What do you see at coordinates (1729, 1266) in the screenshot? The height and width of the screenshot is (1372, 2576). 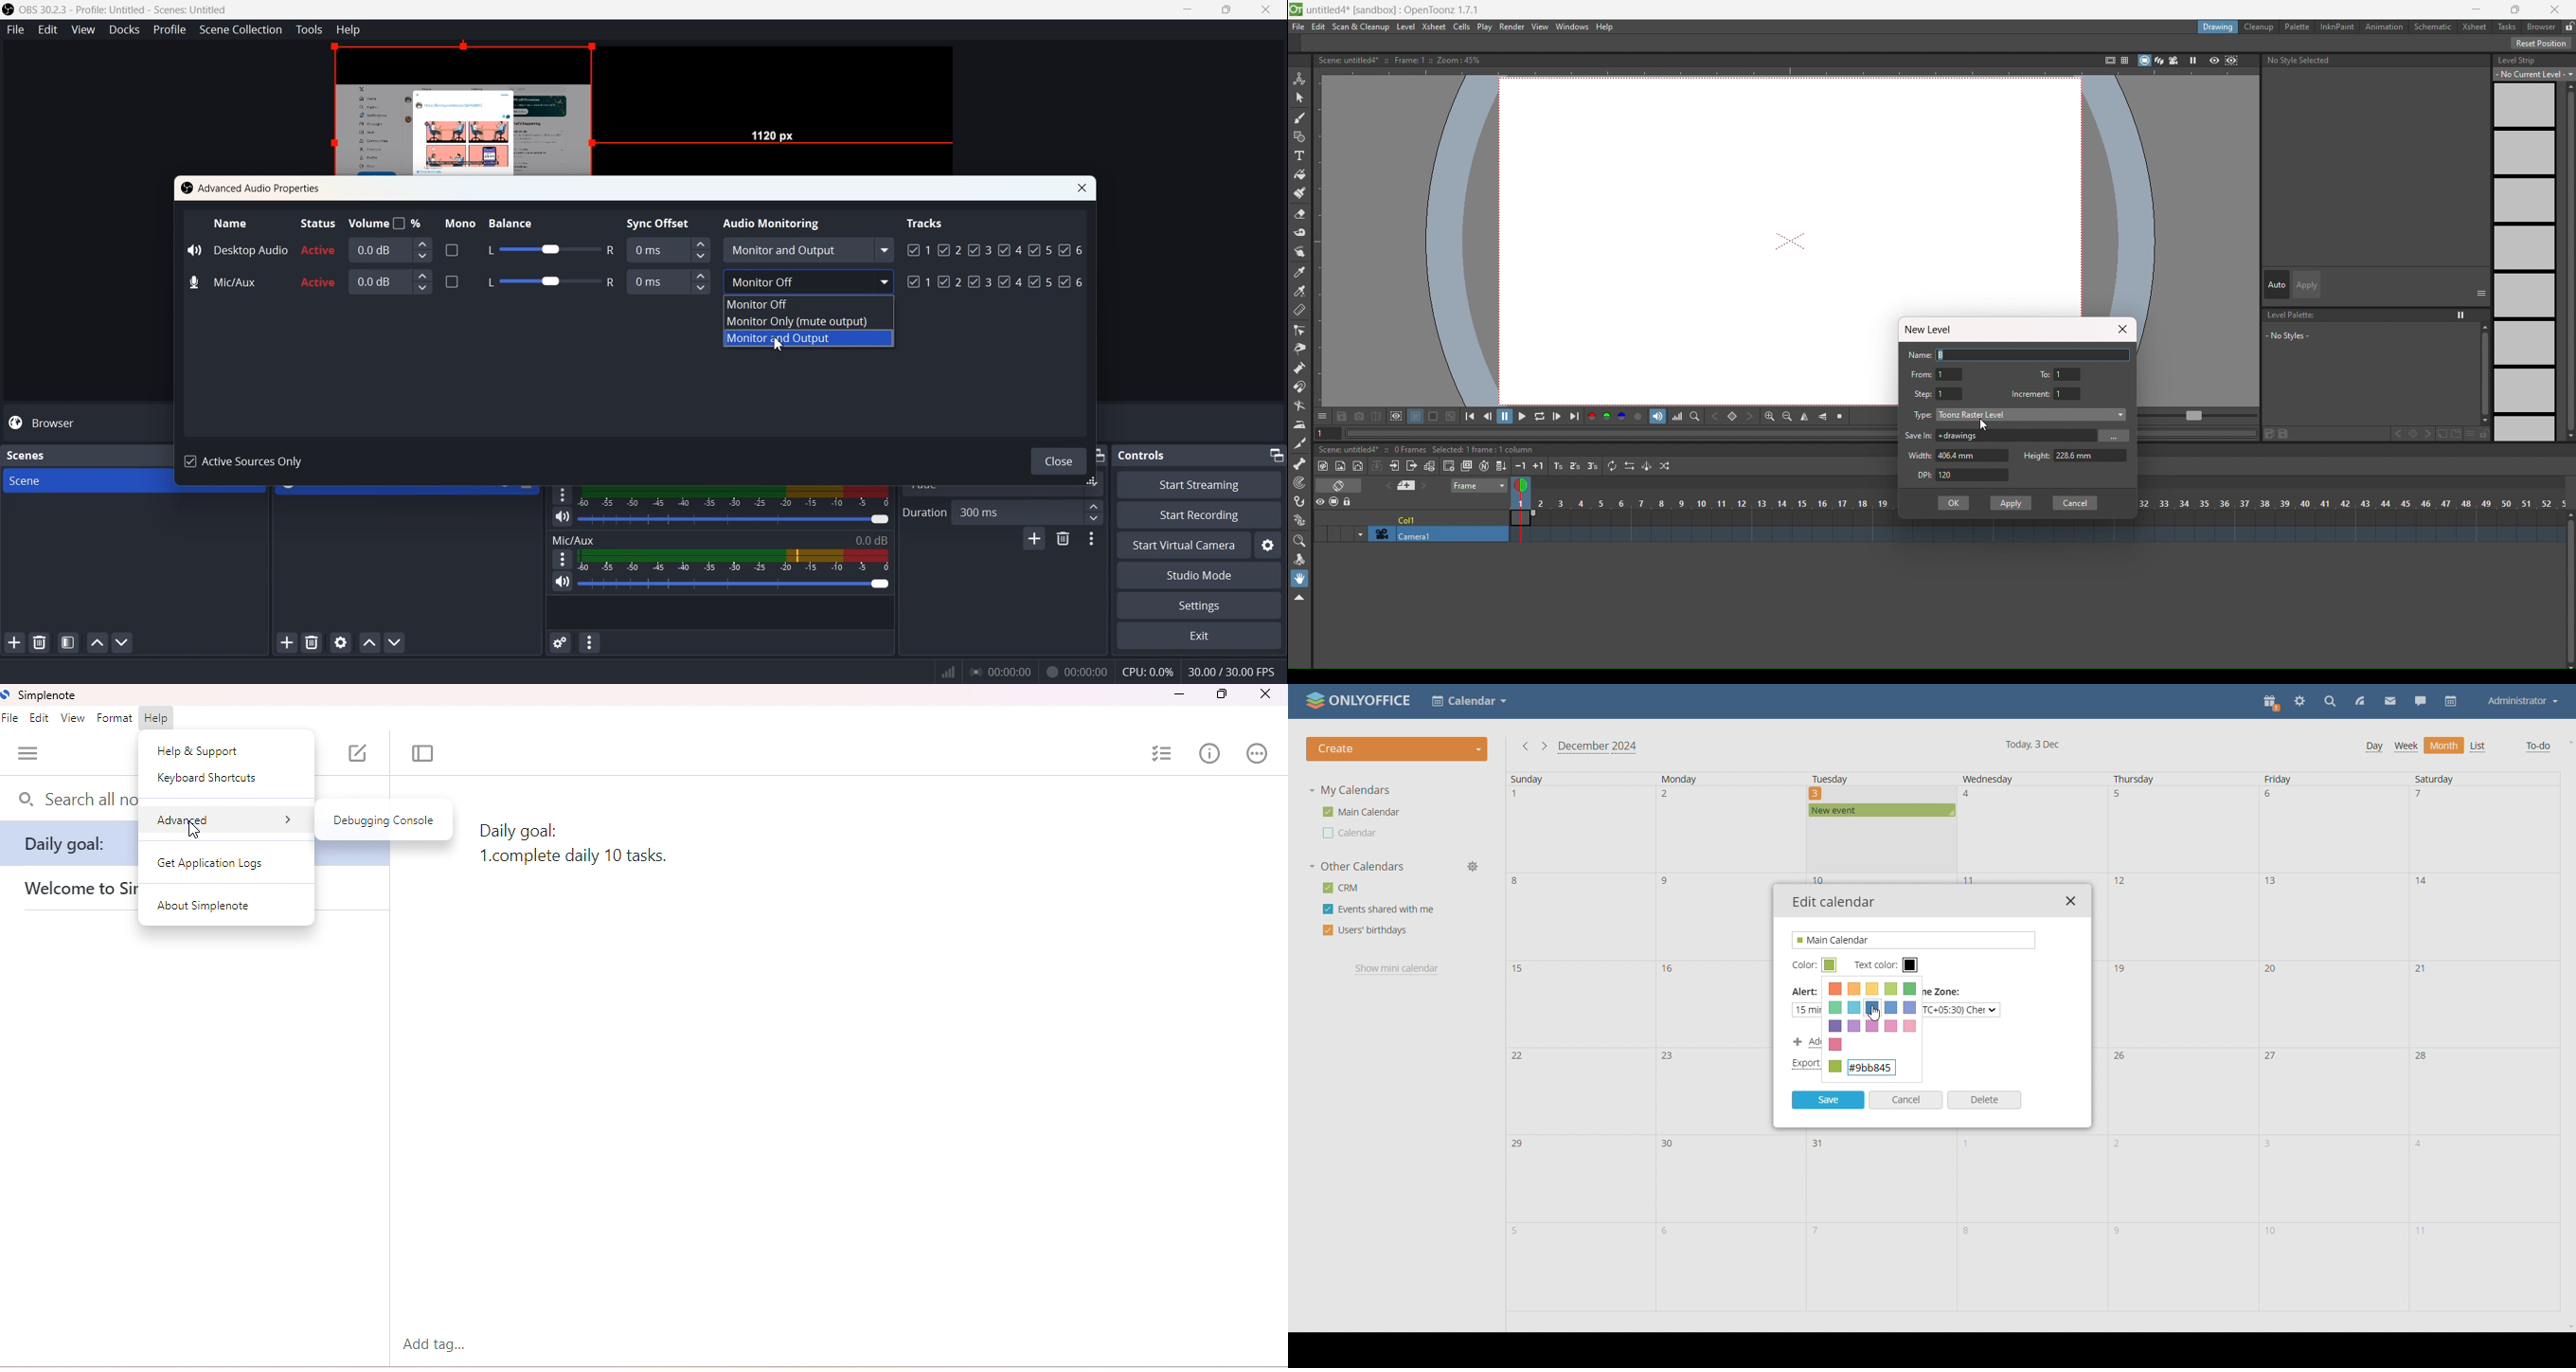 I see `date` at bounding box center [1729, 1266].